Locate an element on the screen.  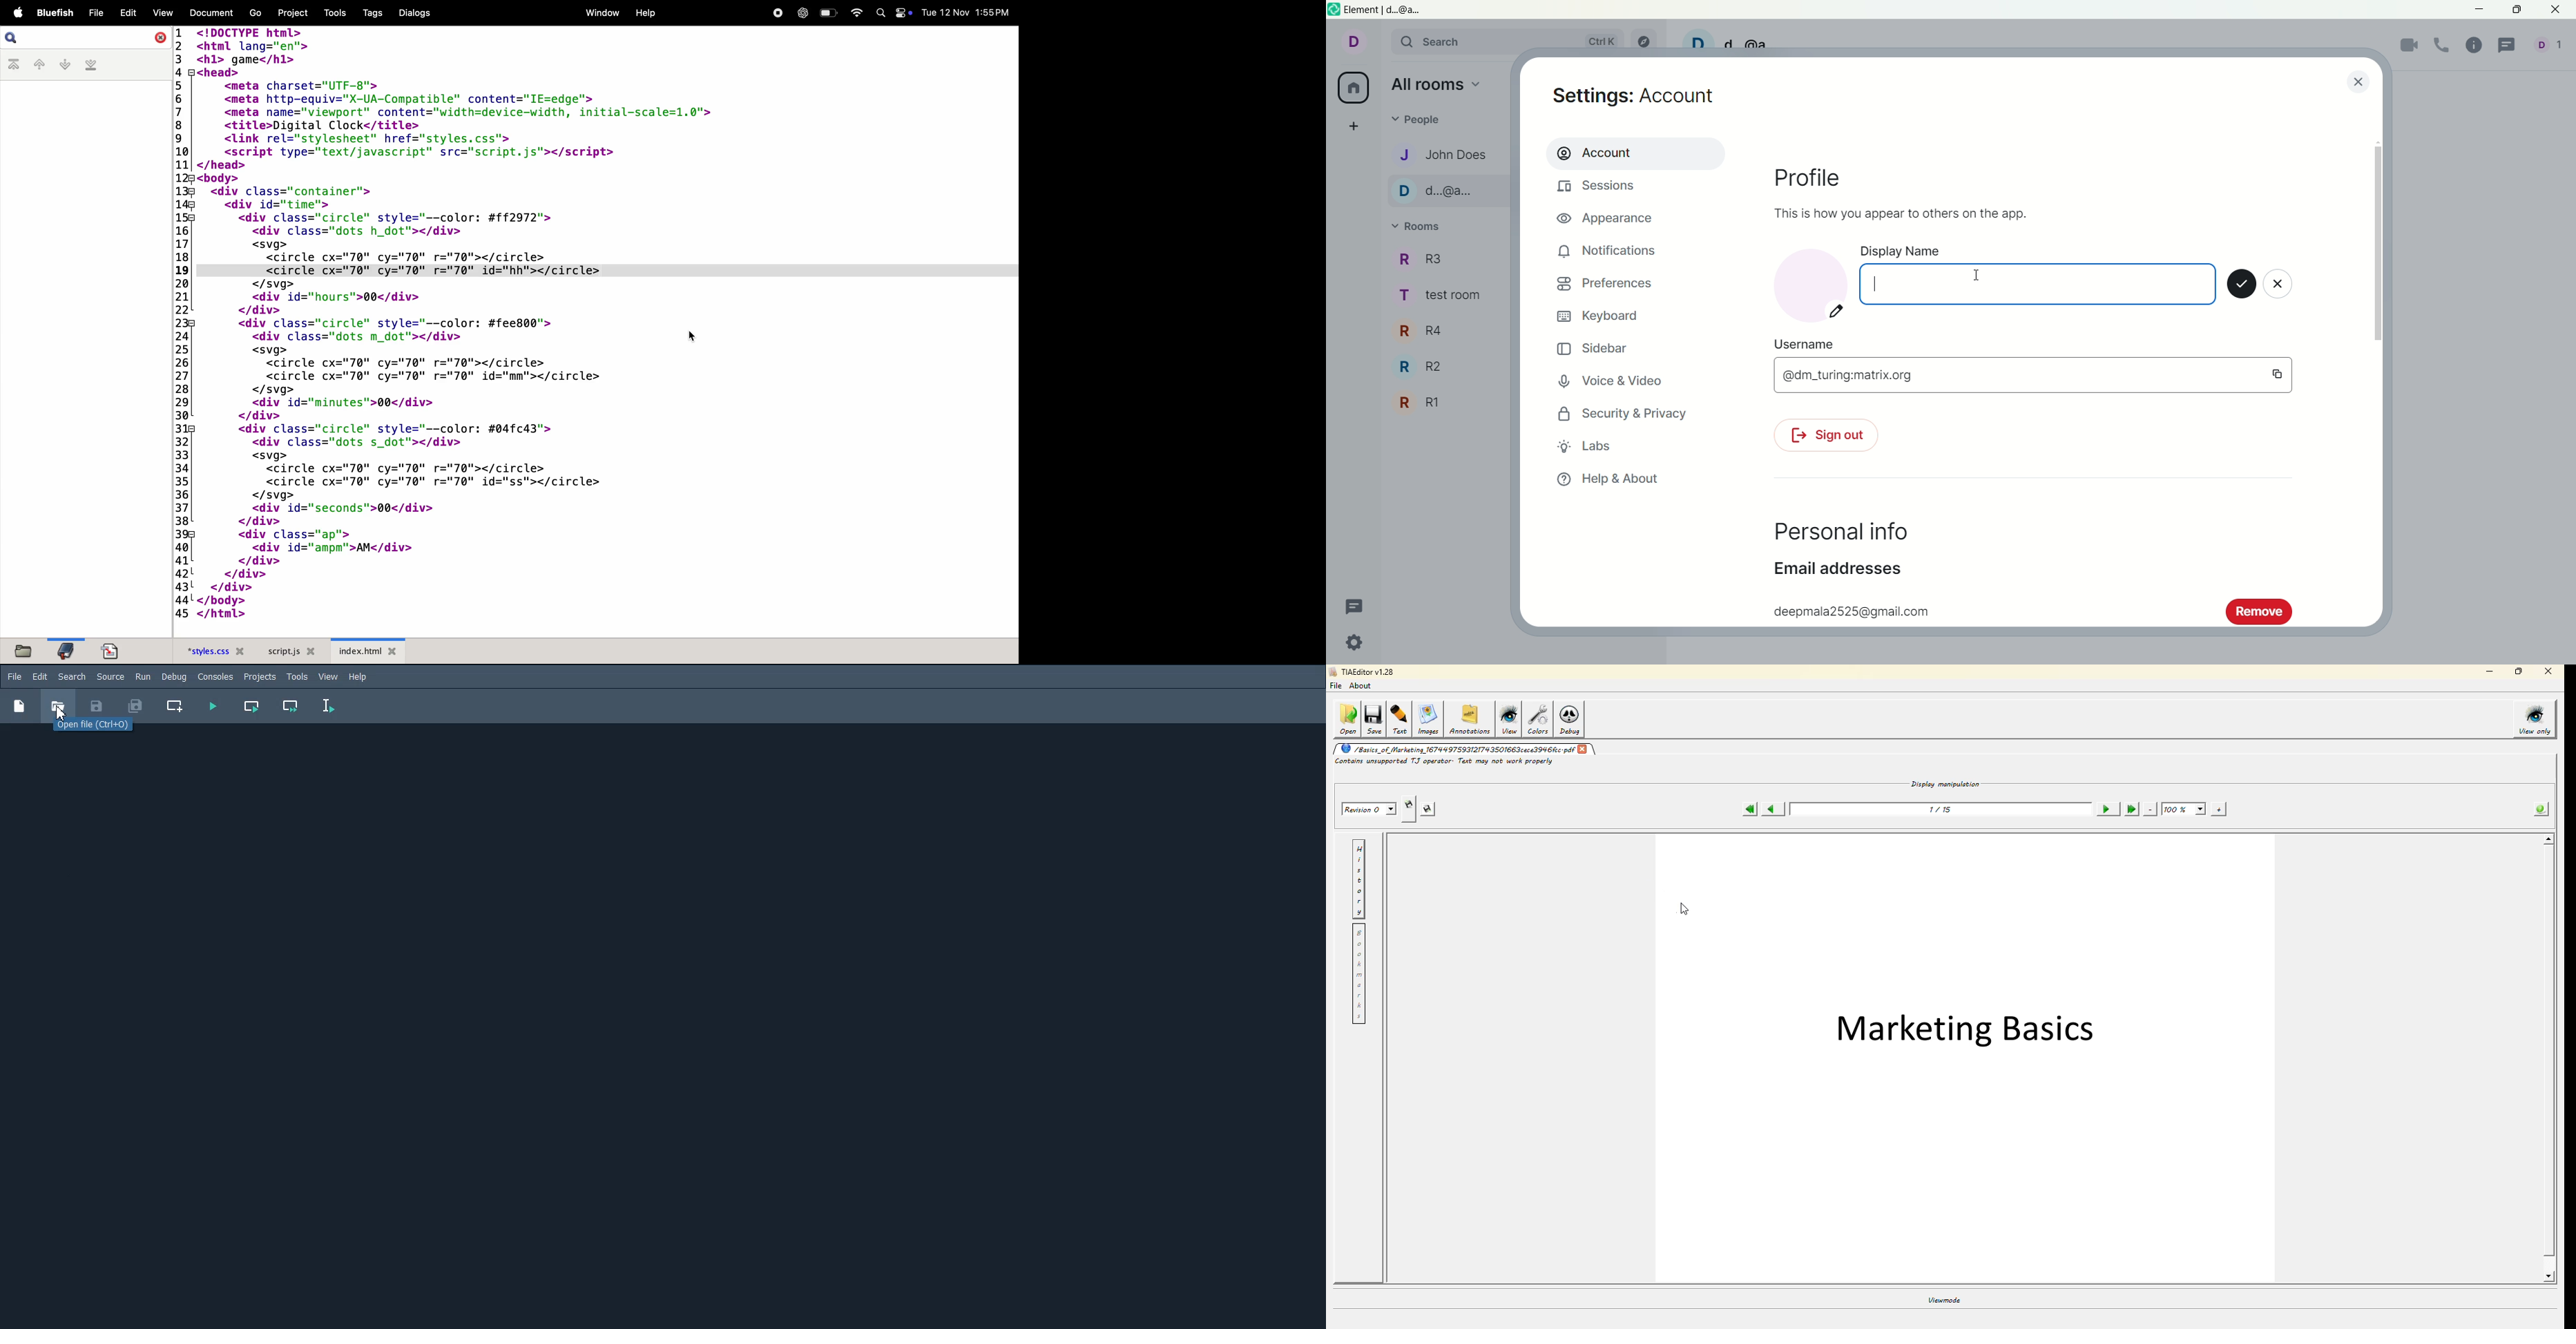
wifi is located at coordinates (855, 13).